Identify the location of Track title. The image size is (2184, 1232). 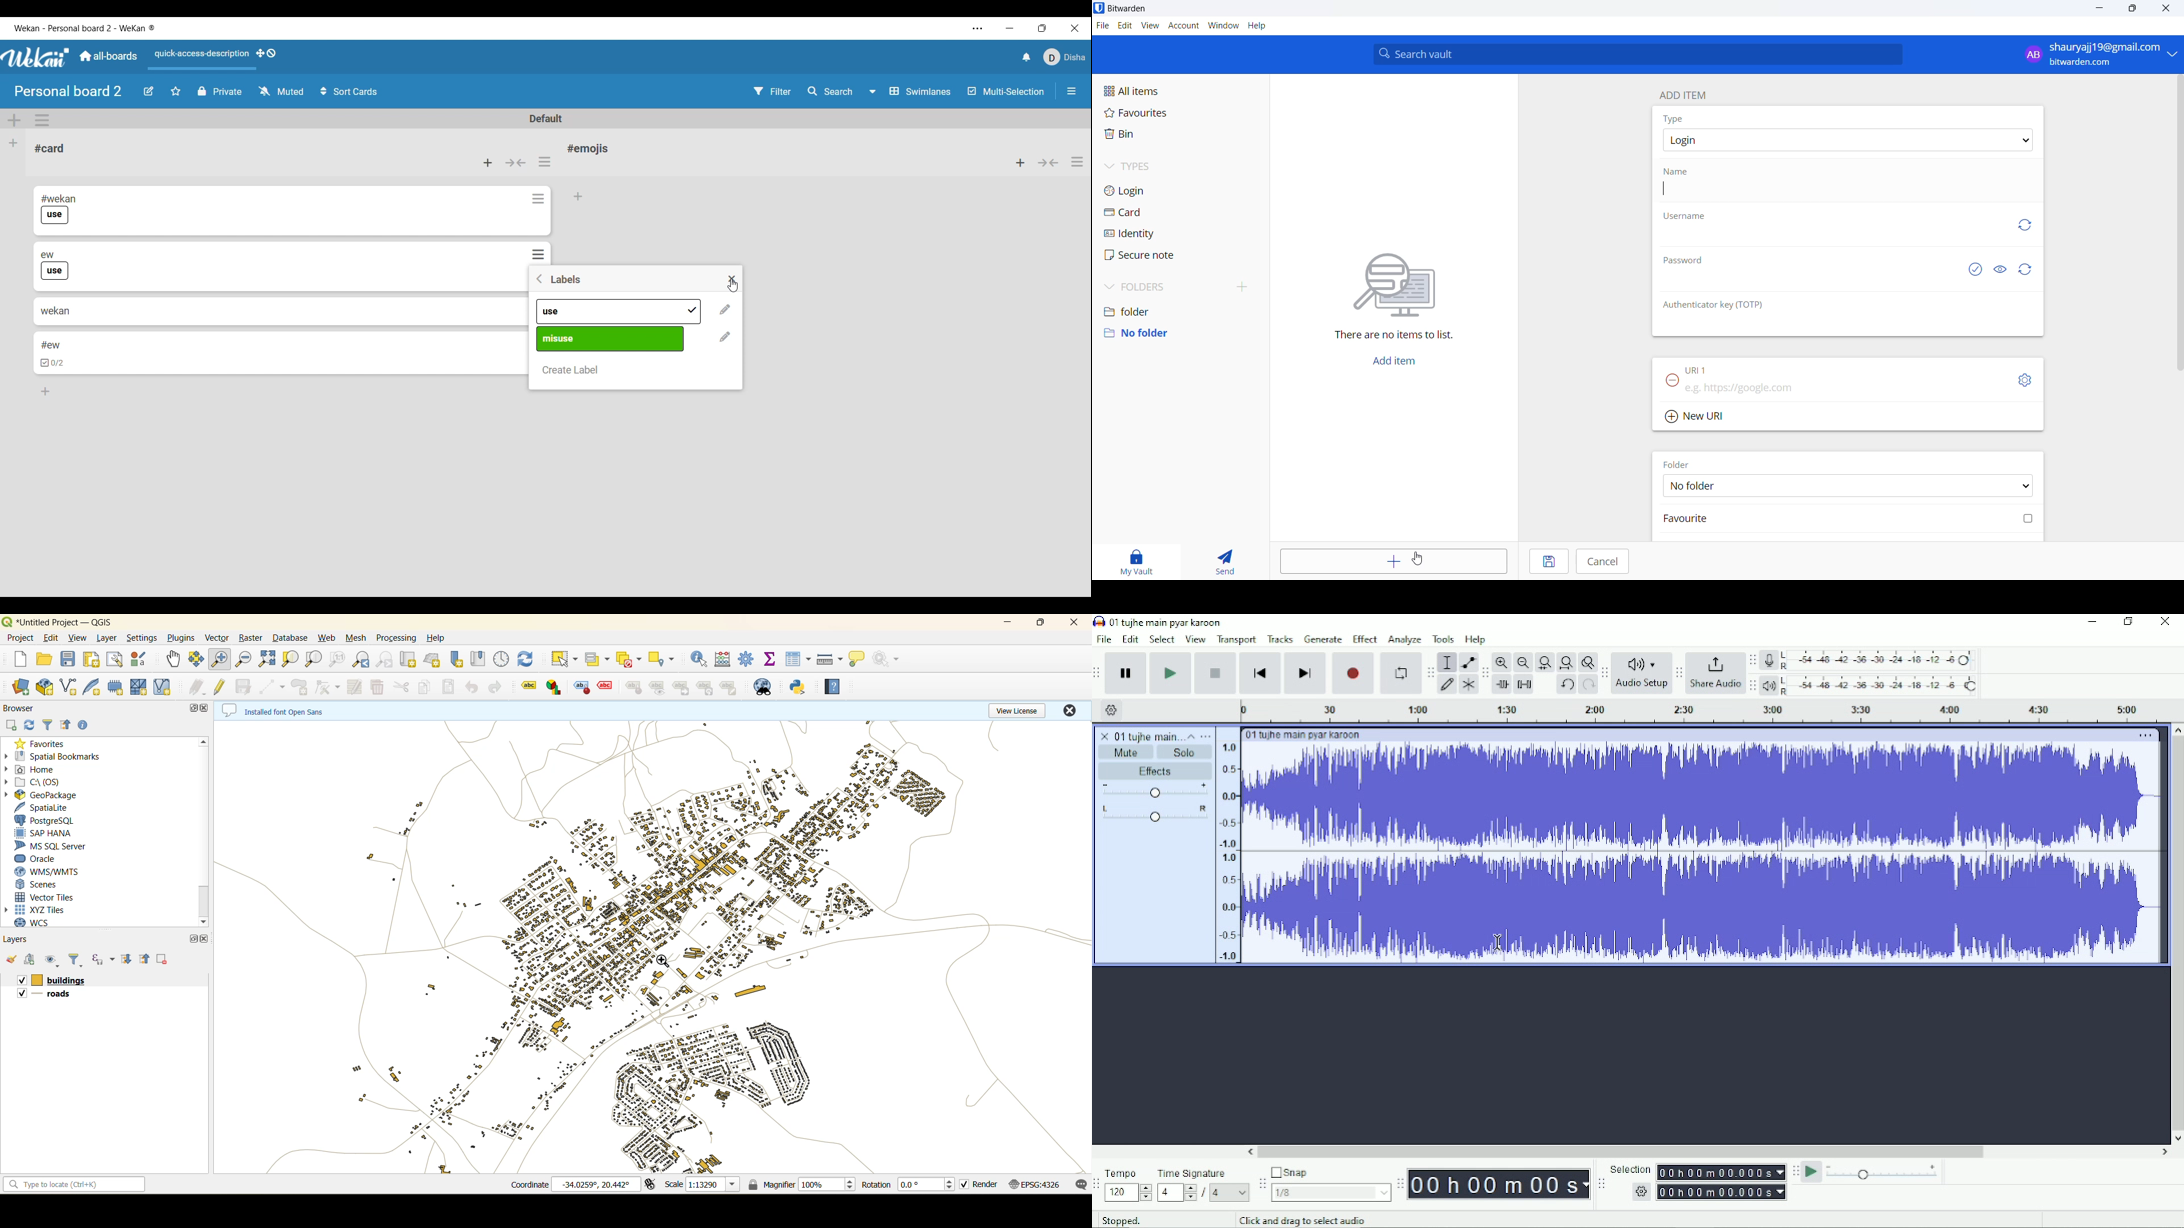
(1303, 734).